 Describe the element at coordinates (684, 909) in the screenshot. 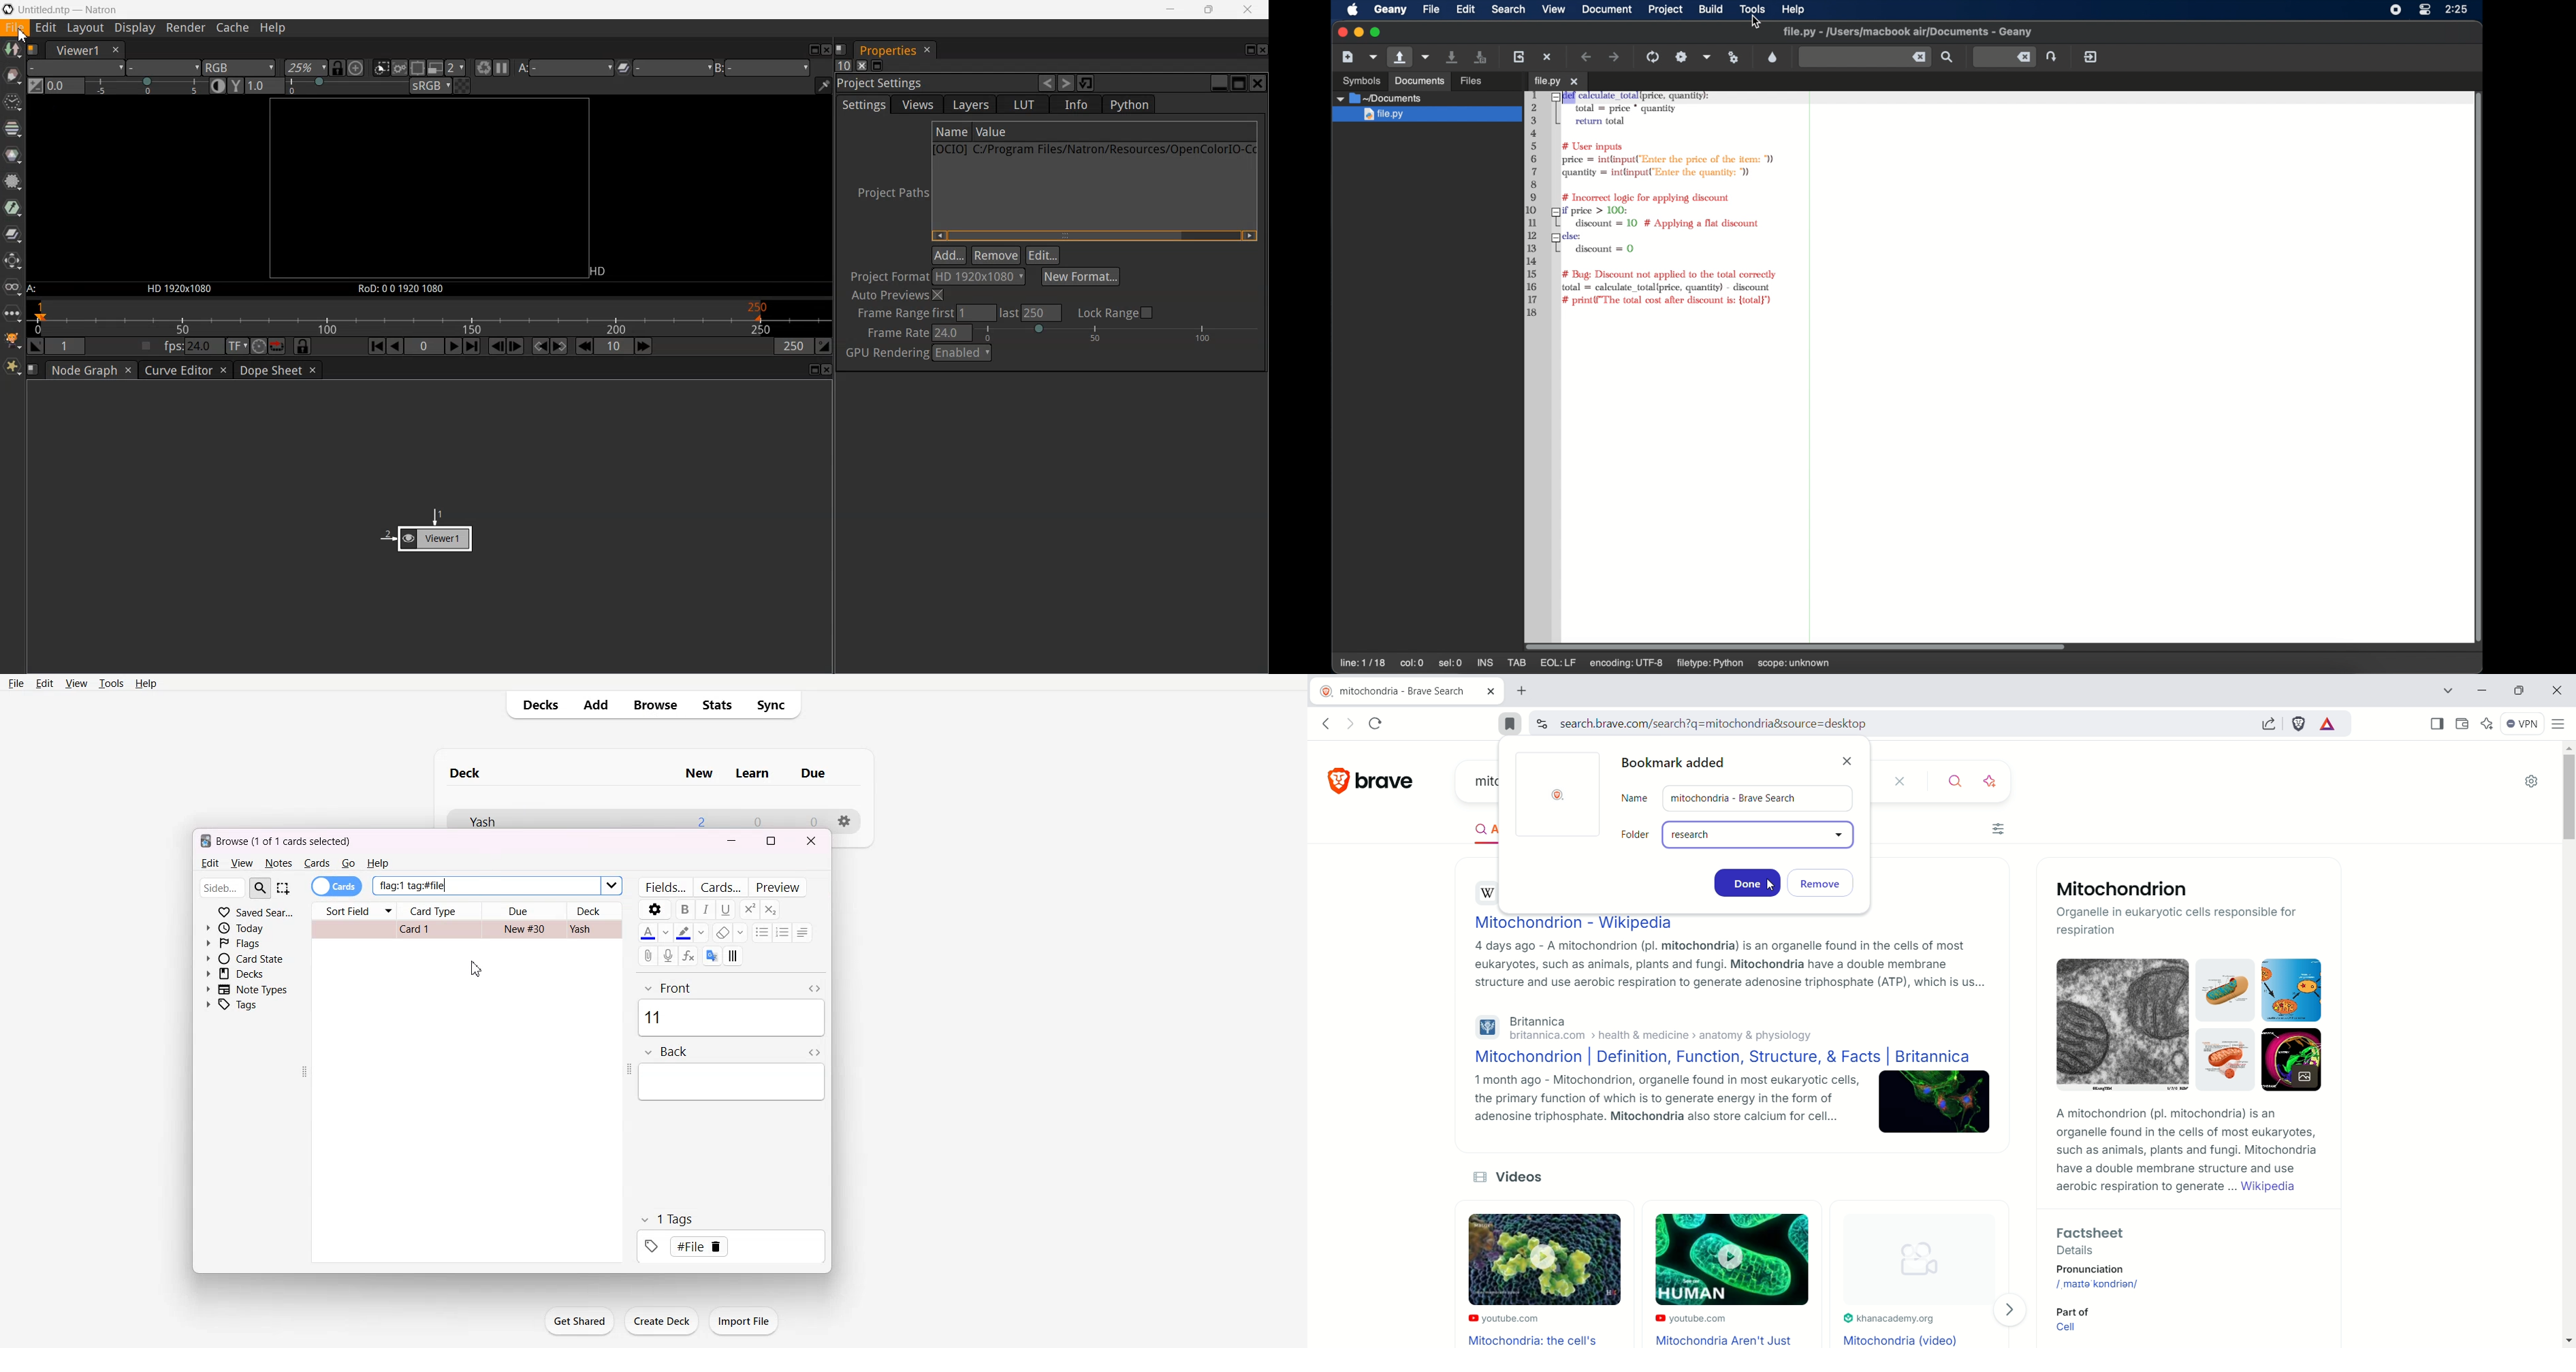

I see `Bold` at that location.